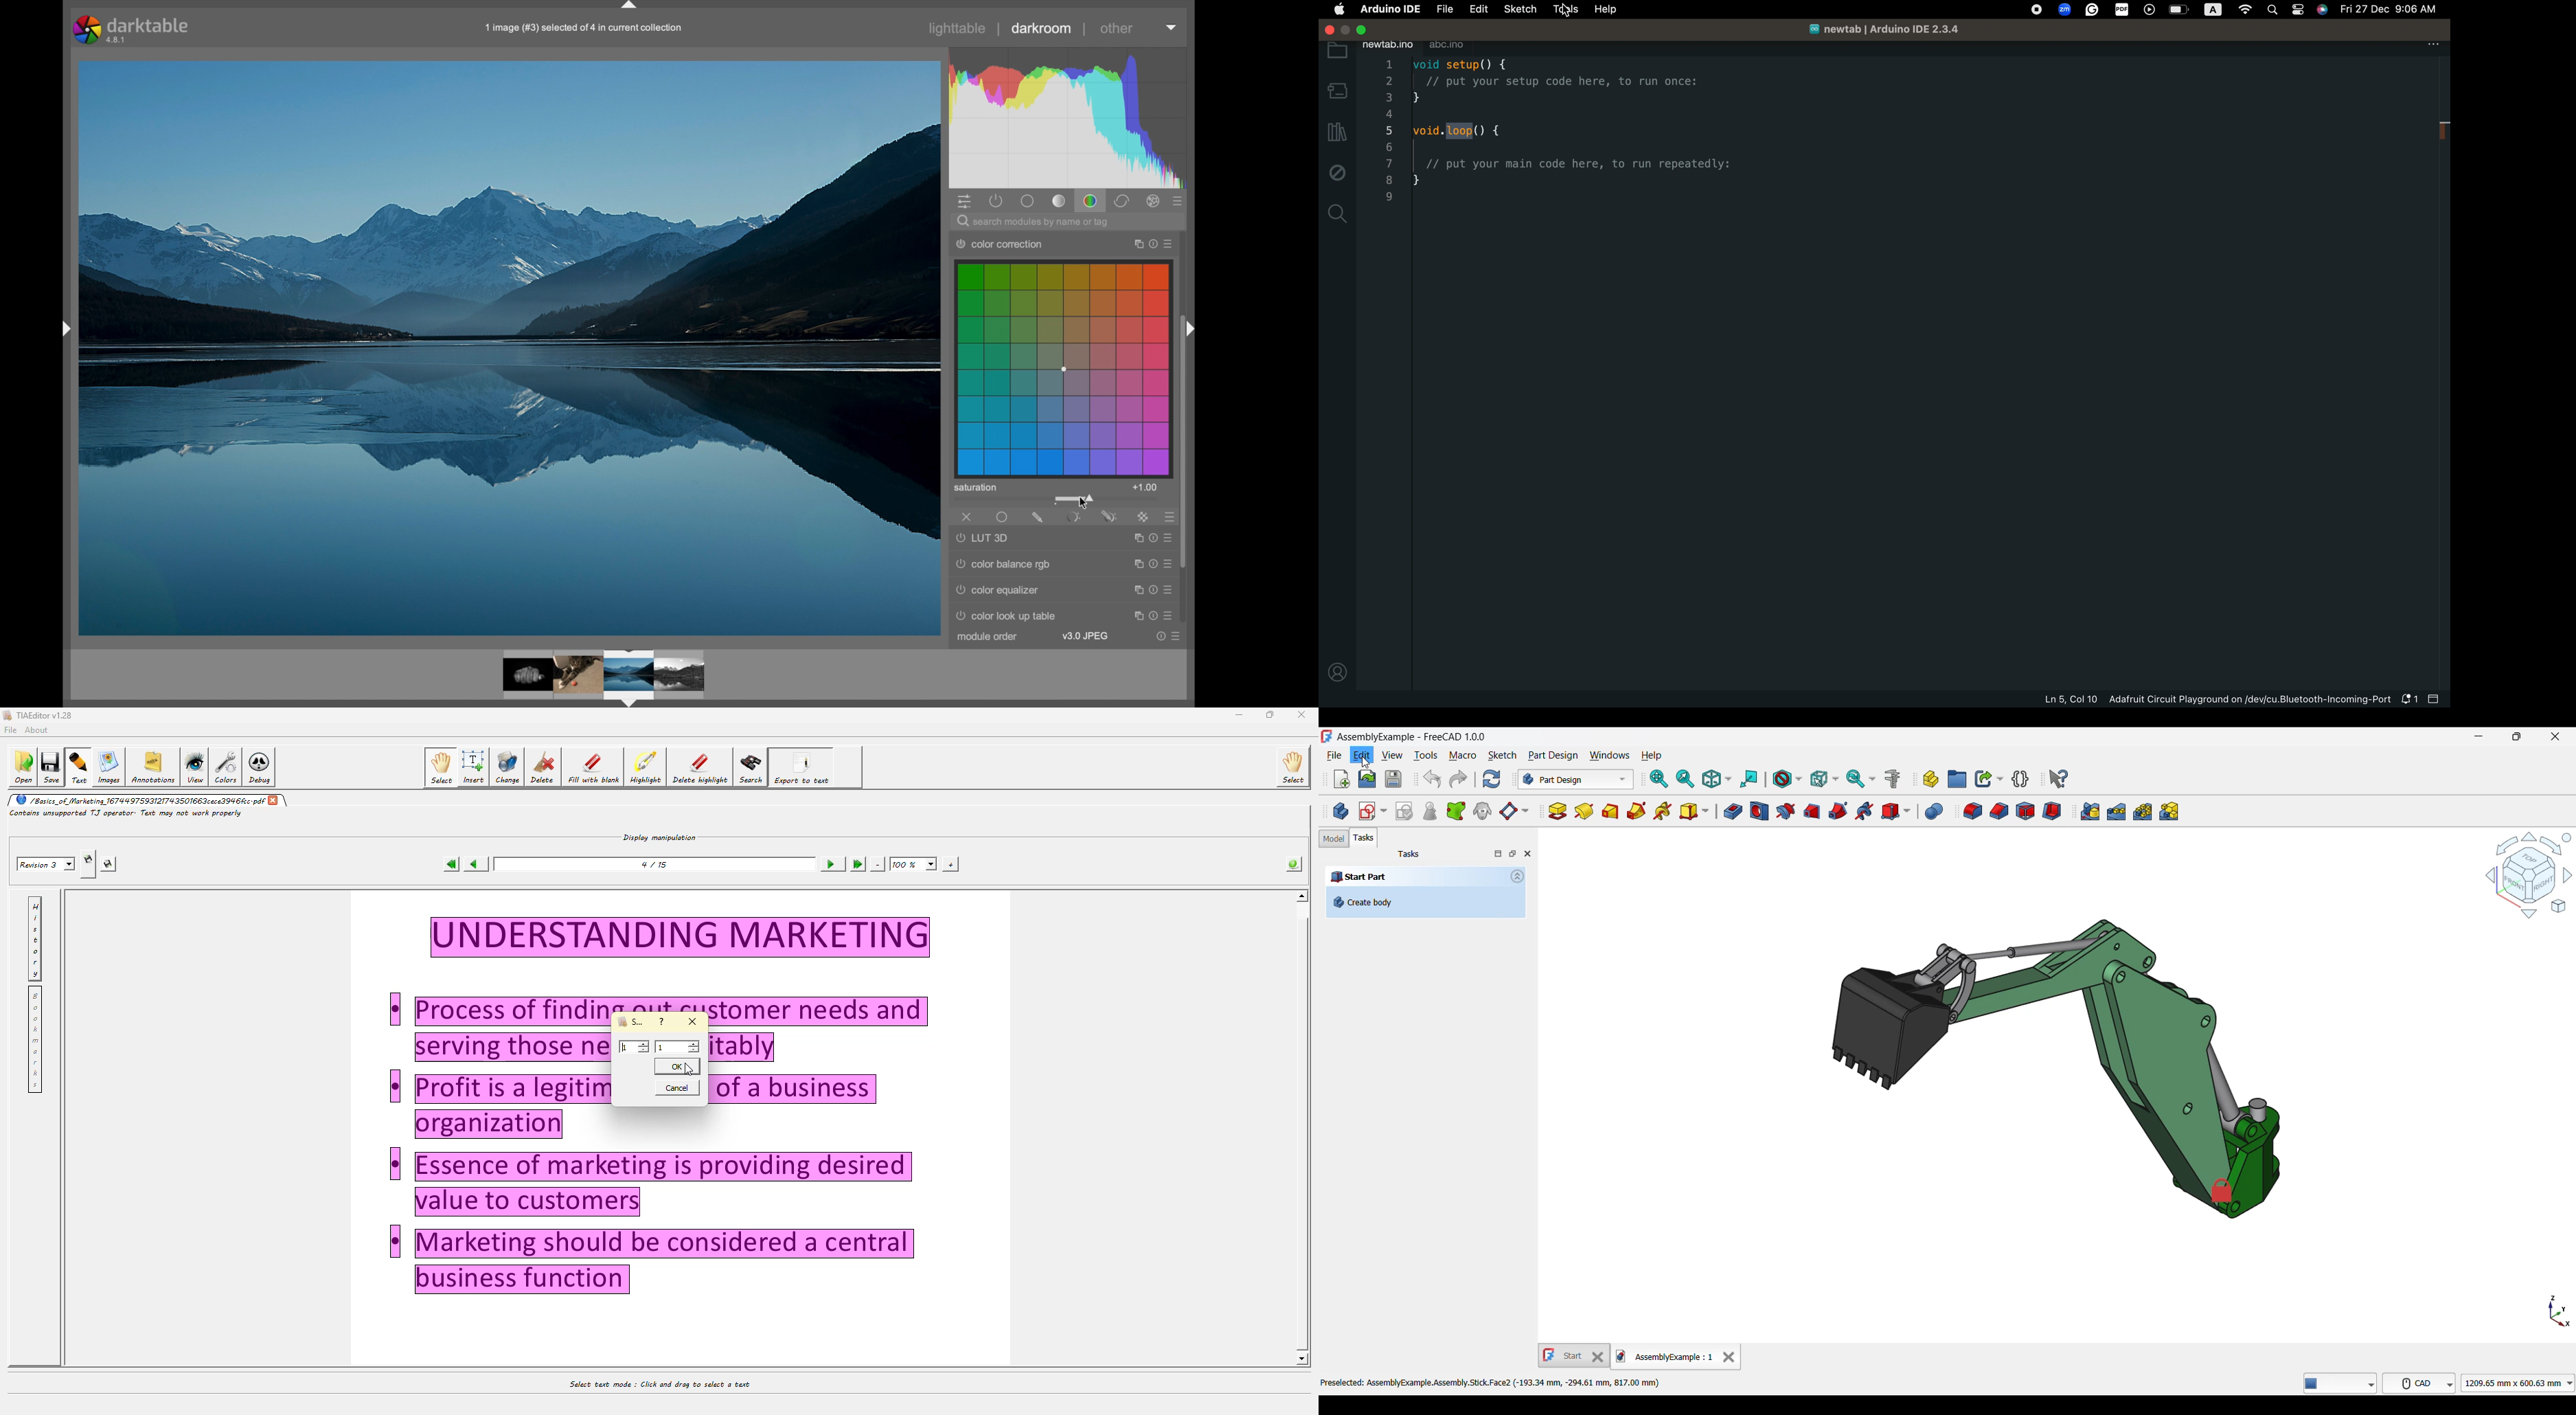  Describe the element at coordinates (1574, 1355) in the screenshot. I see `Start` at that location.